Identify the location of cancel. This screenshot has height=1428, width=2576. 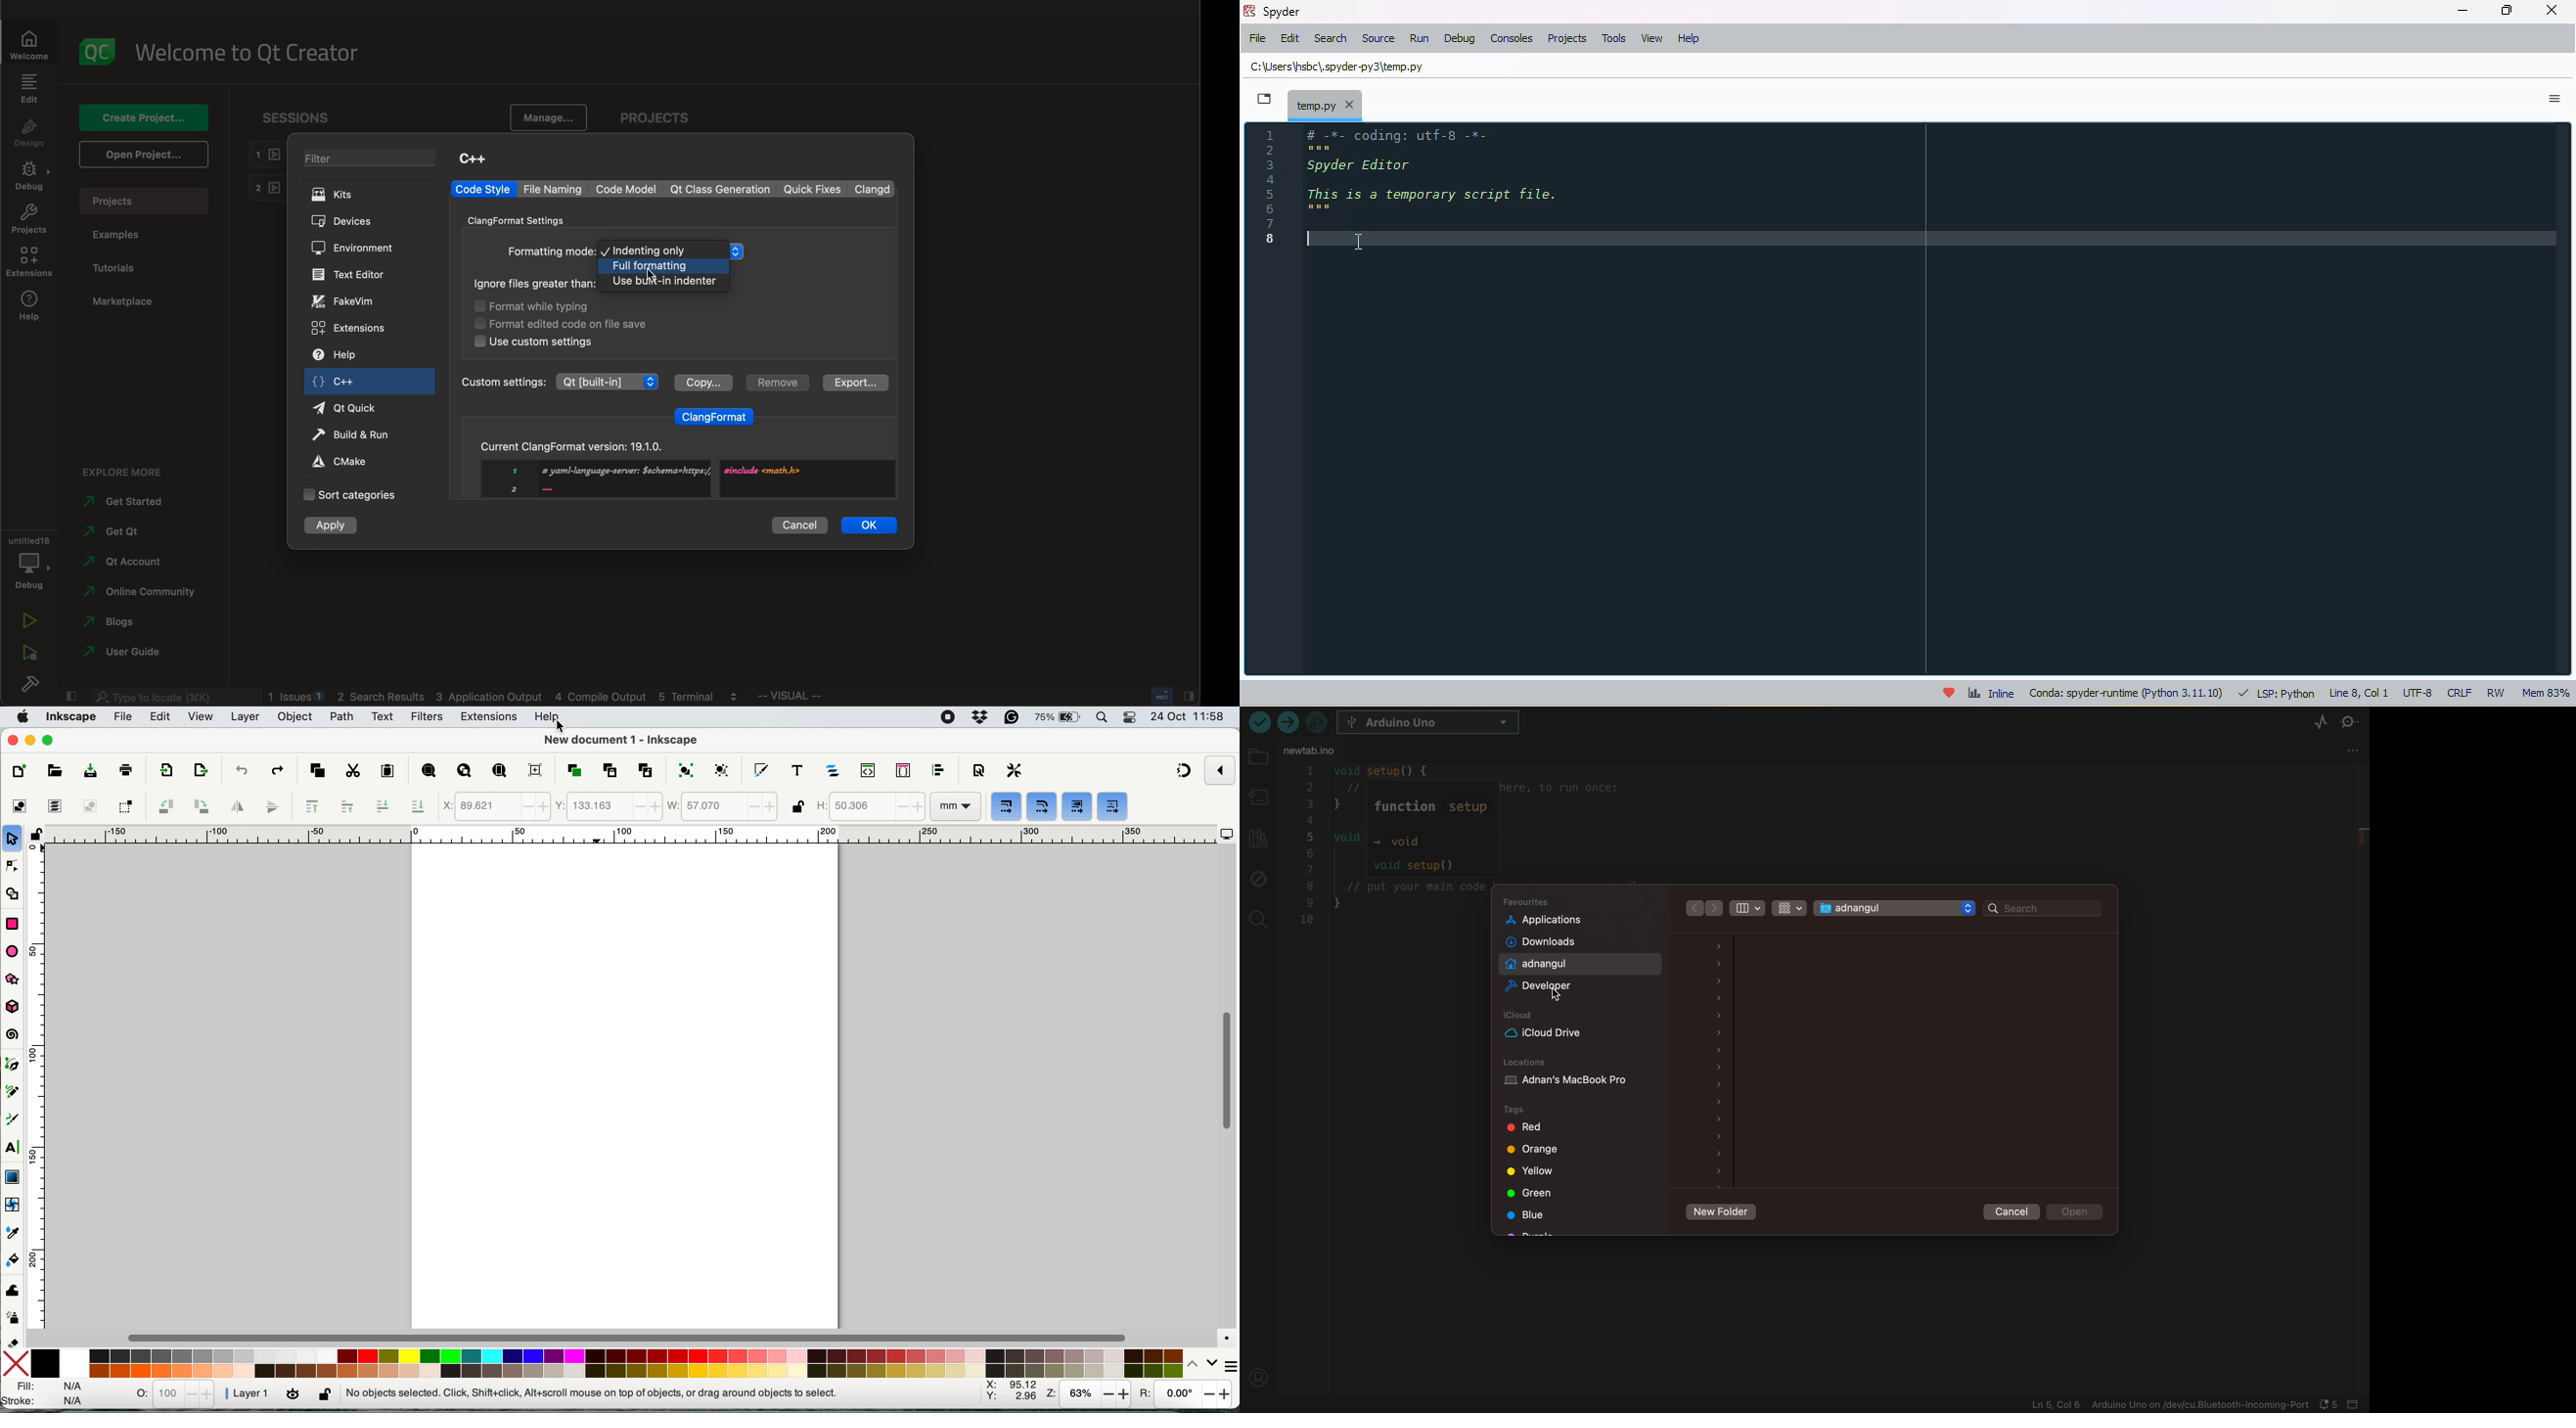
(800, 523).